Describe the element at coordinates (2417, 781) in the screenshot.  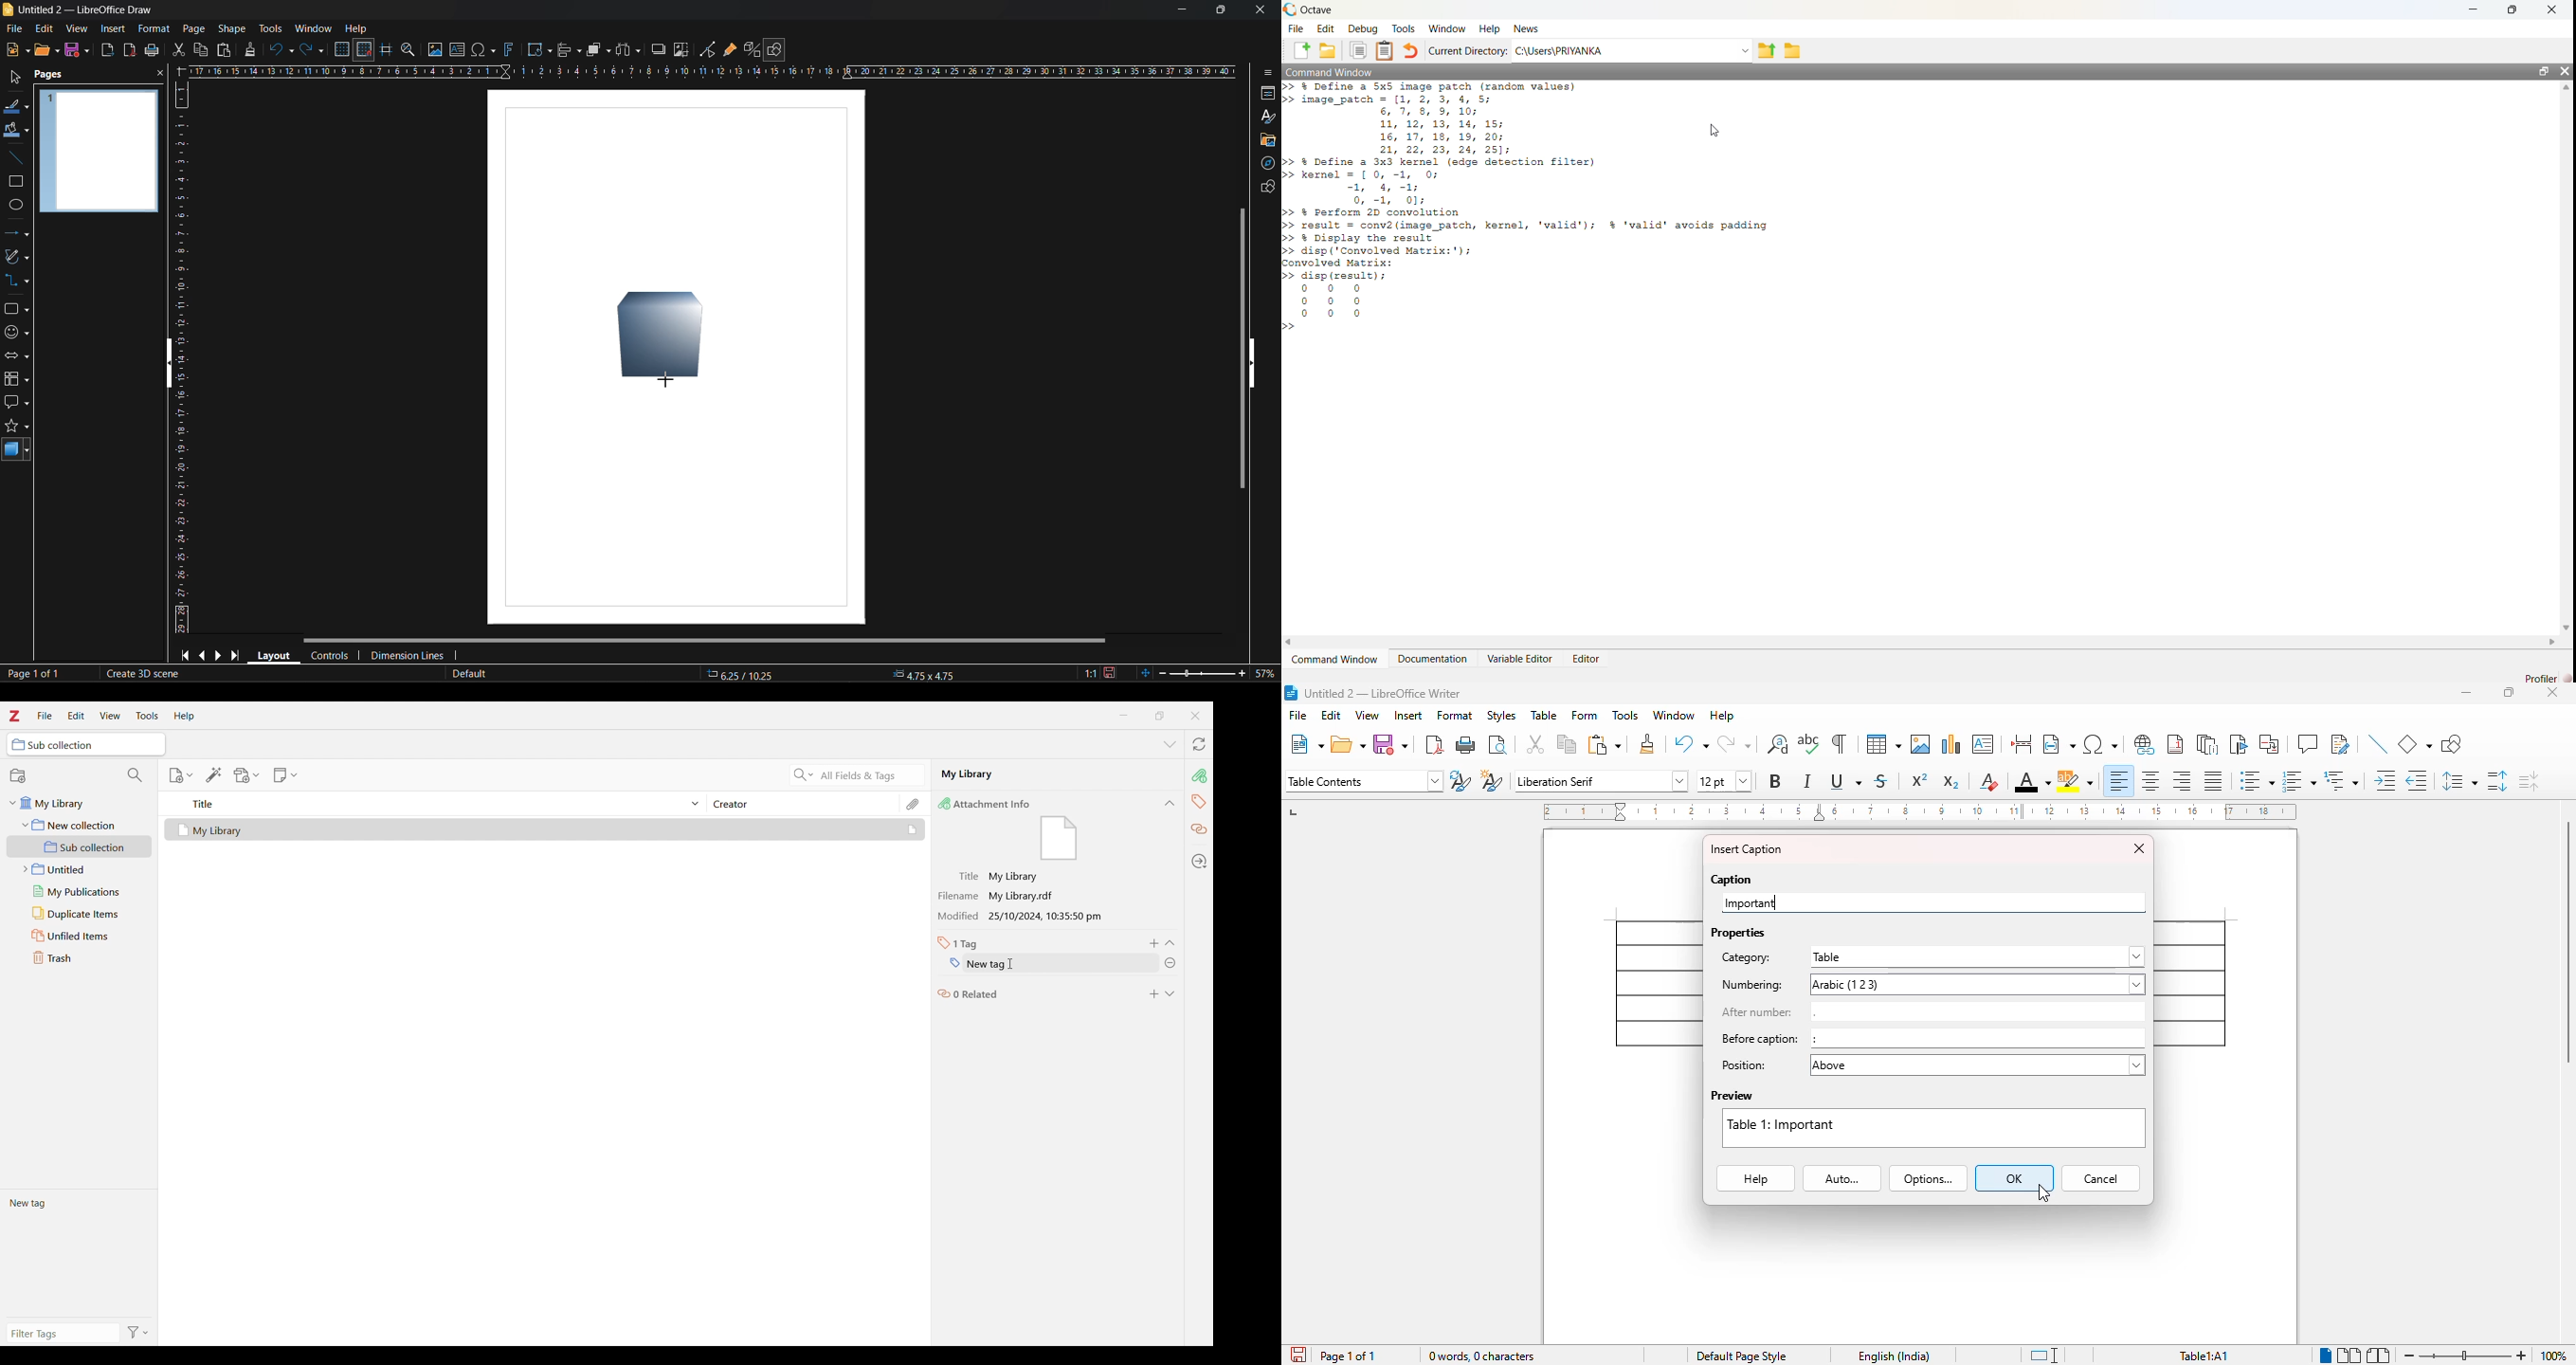
I see `decrease indent` at that location.